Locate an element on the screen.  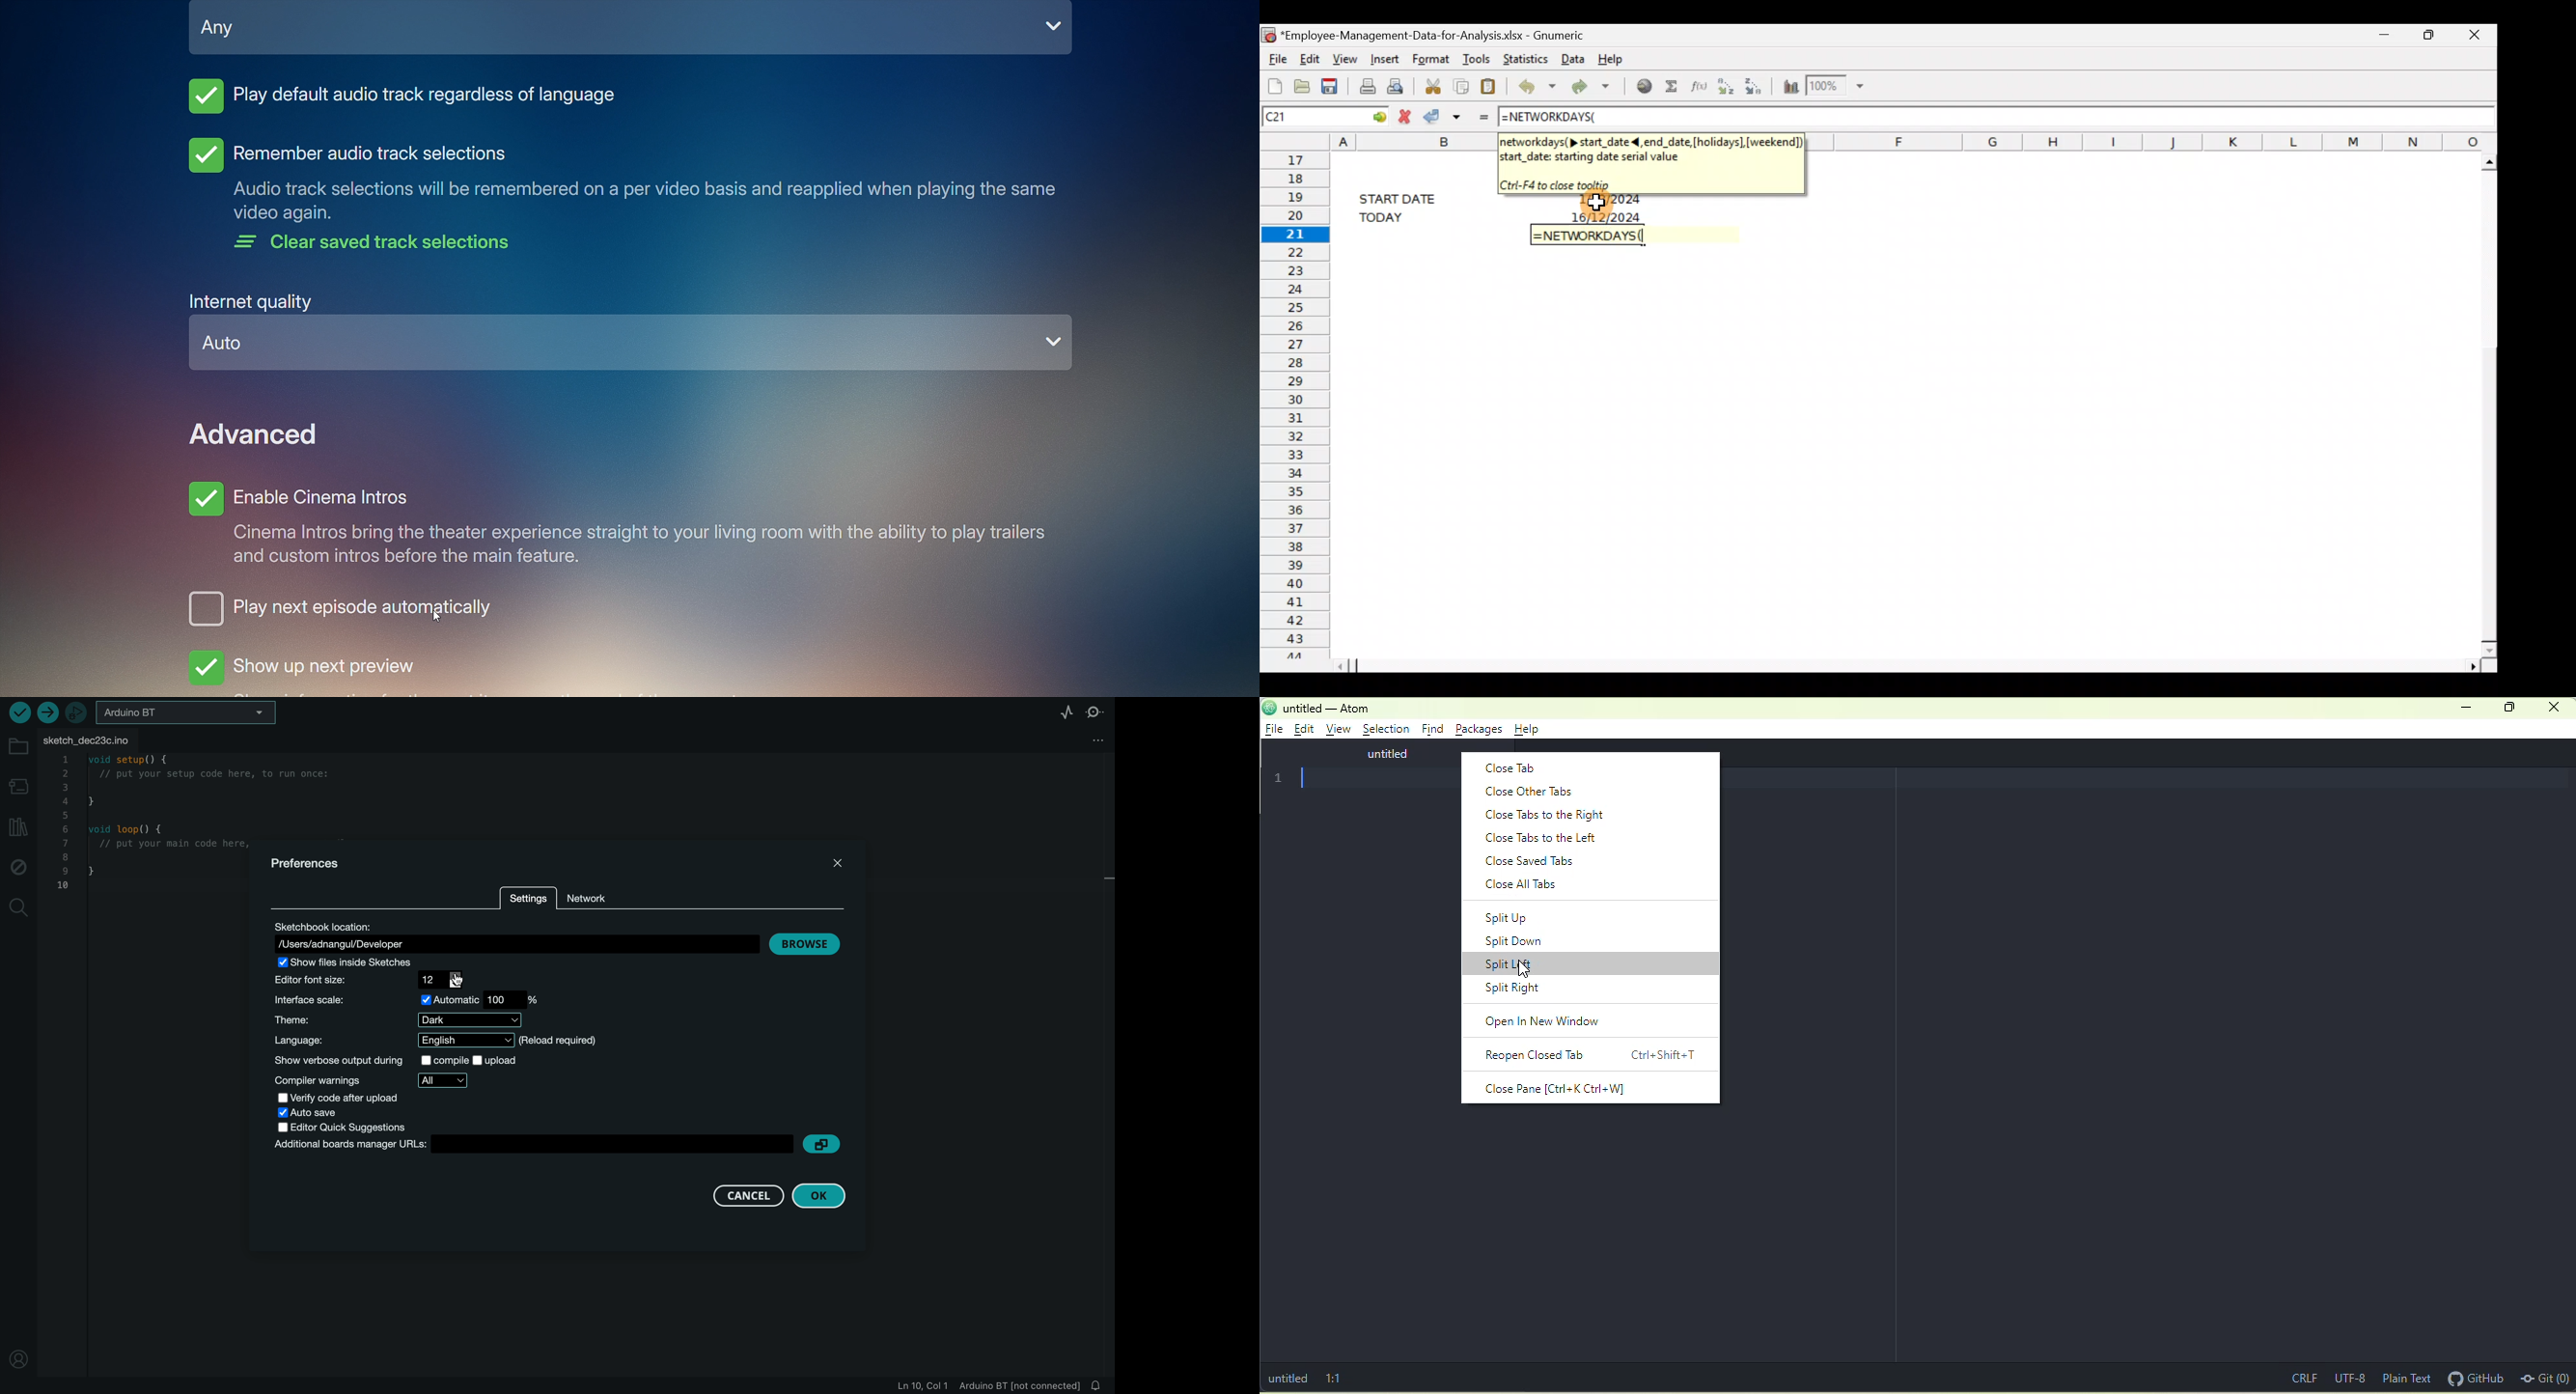
networkworkdays(> start_date >,end_date, [holidays], [weekend],start_date: starting date serial value. Ctrl +F4 to close tooltip is located at coordinates (1650, 161).